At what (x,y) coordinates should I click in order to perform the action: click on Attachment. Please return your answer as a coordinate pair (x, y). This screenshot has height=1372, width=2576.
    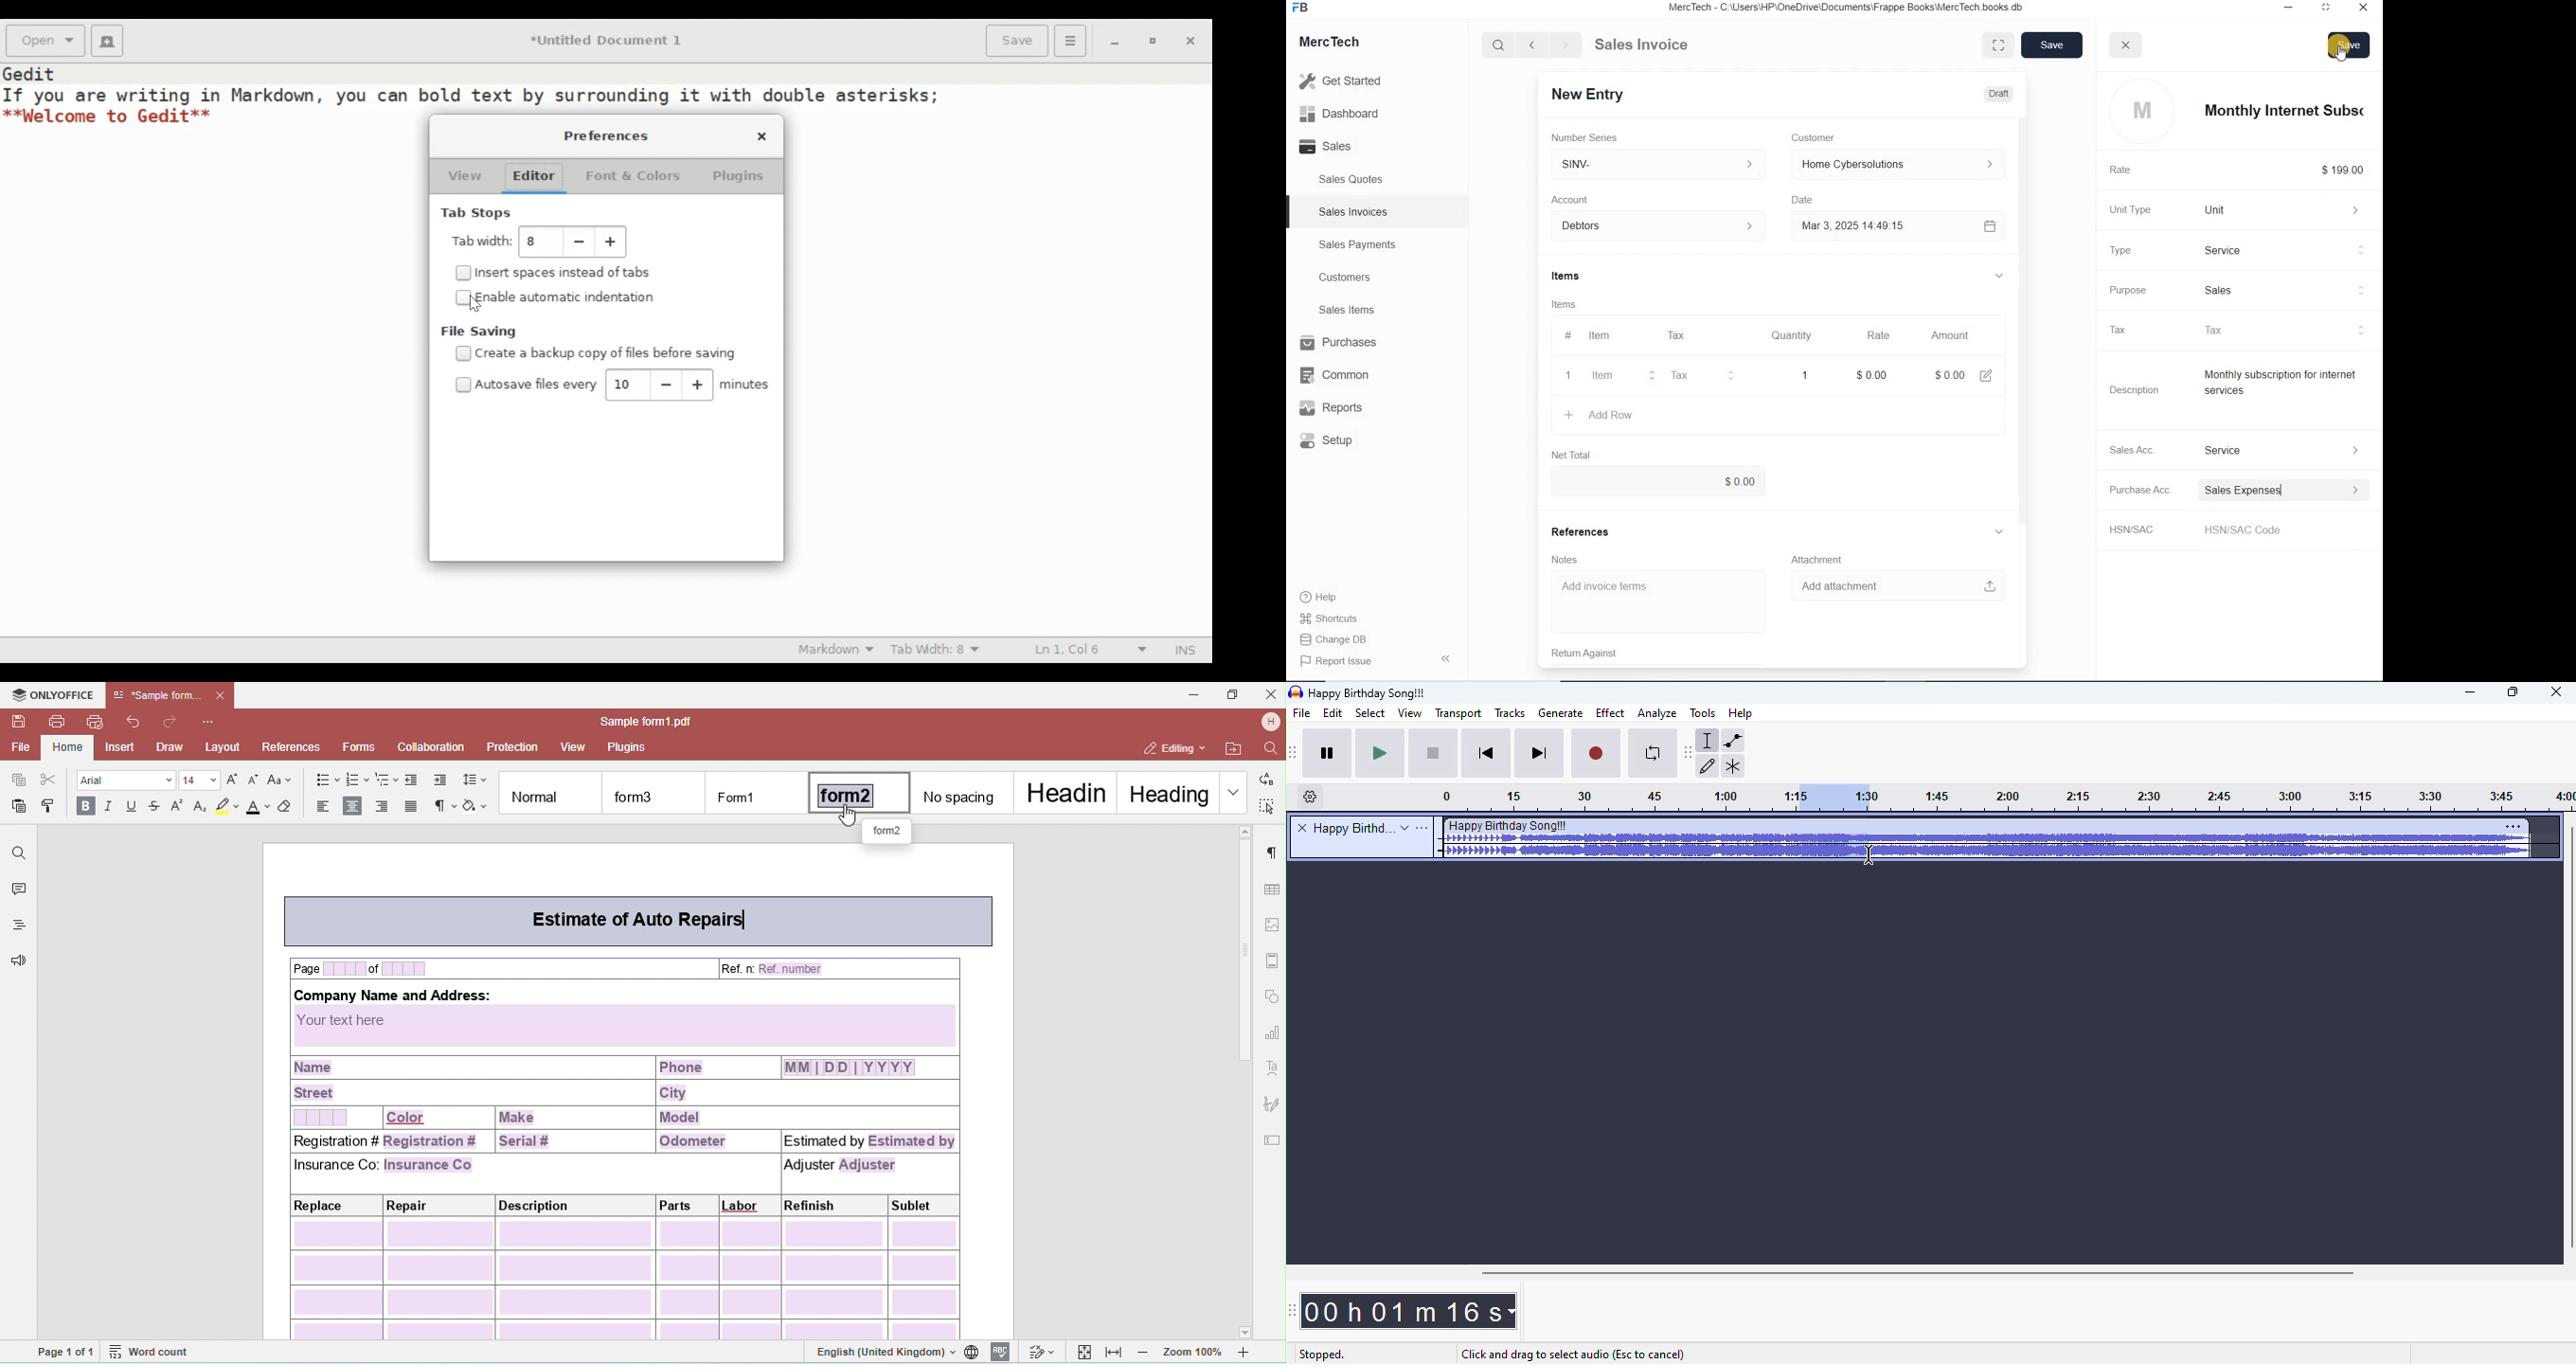
    Looking at the image, I should click on (1816, 558).